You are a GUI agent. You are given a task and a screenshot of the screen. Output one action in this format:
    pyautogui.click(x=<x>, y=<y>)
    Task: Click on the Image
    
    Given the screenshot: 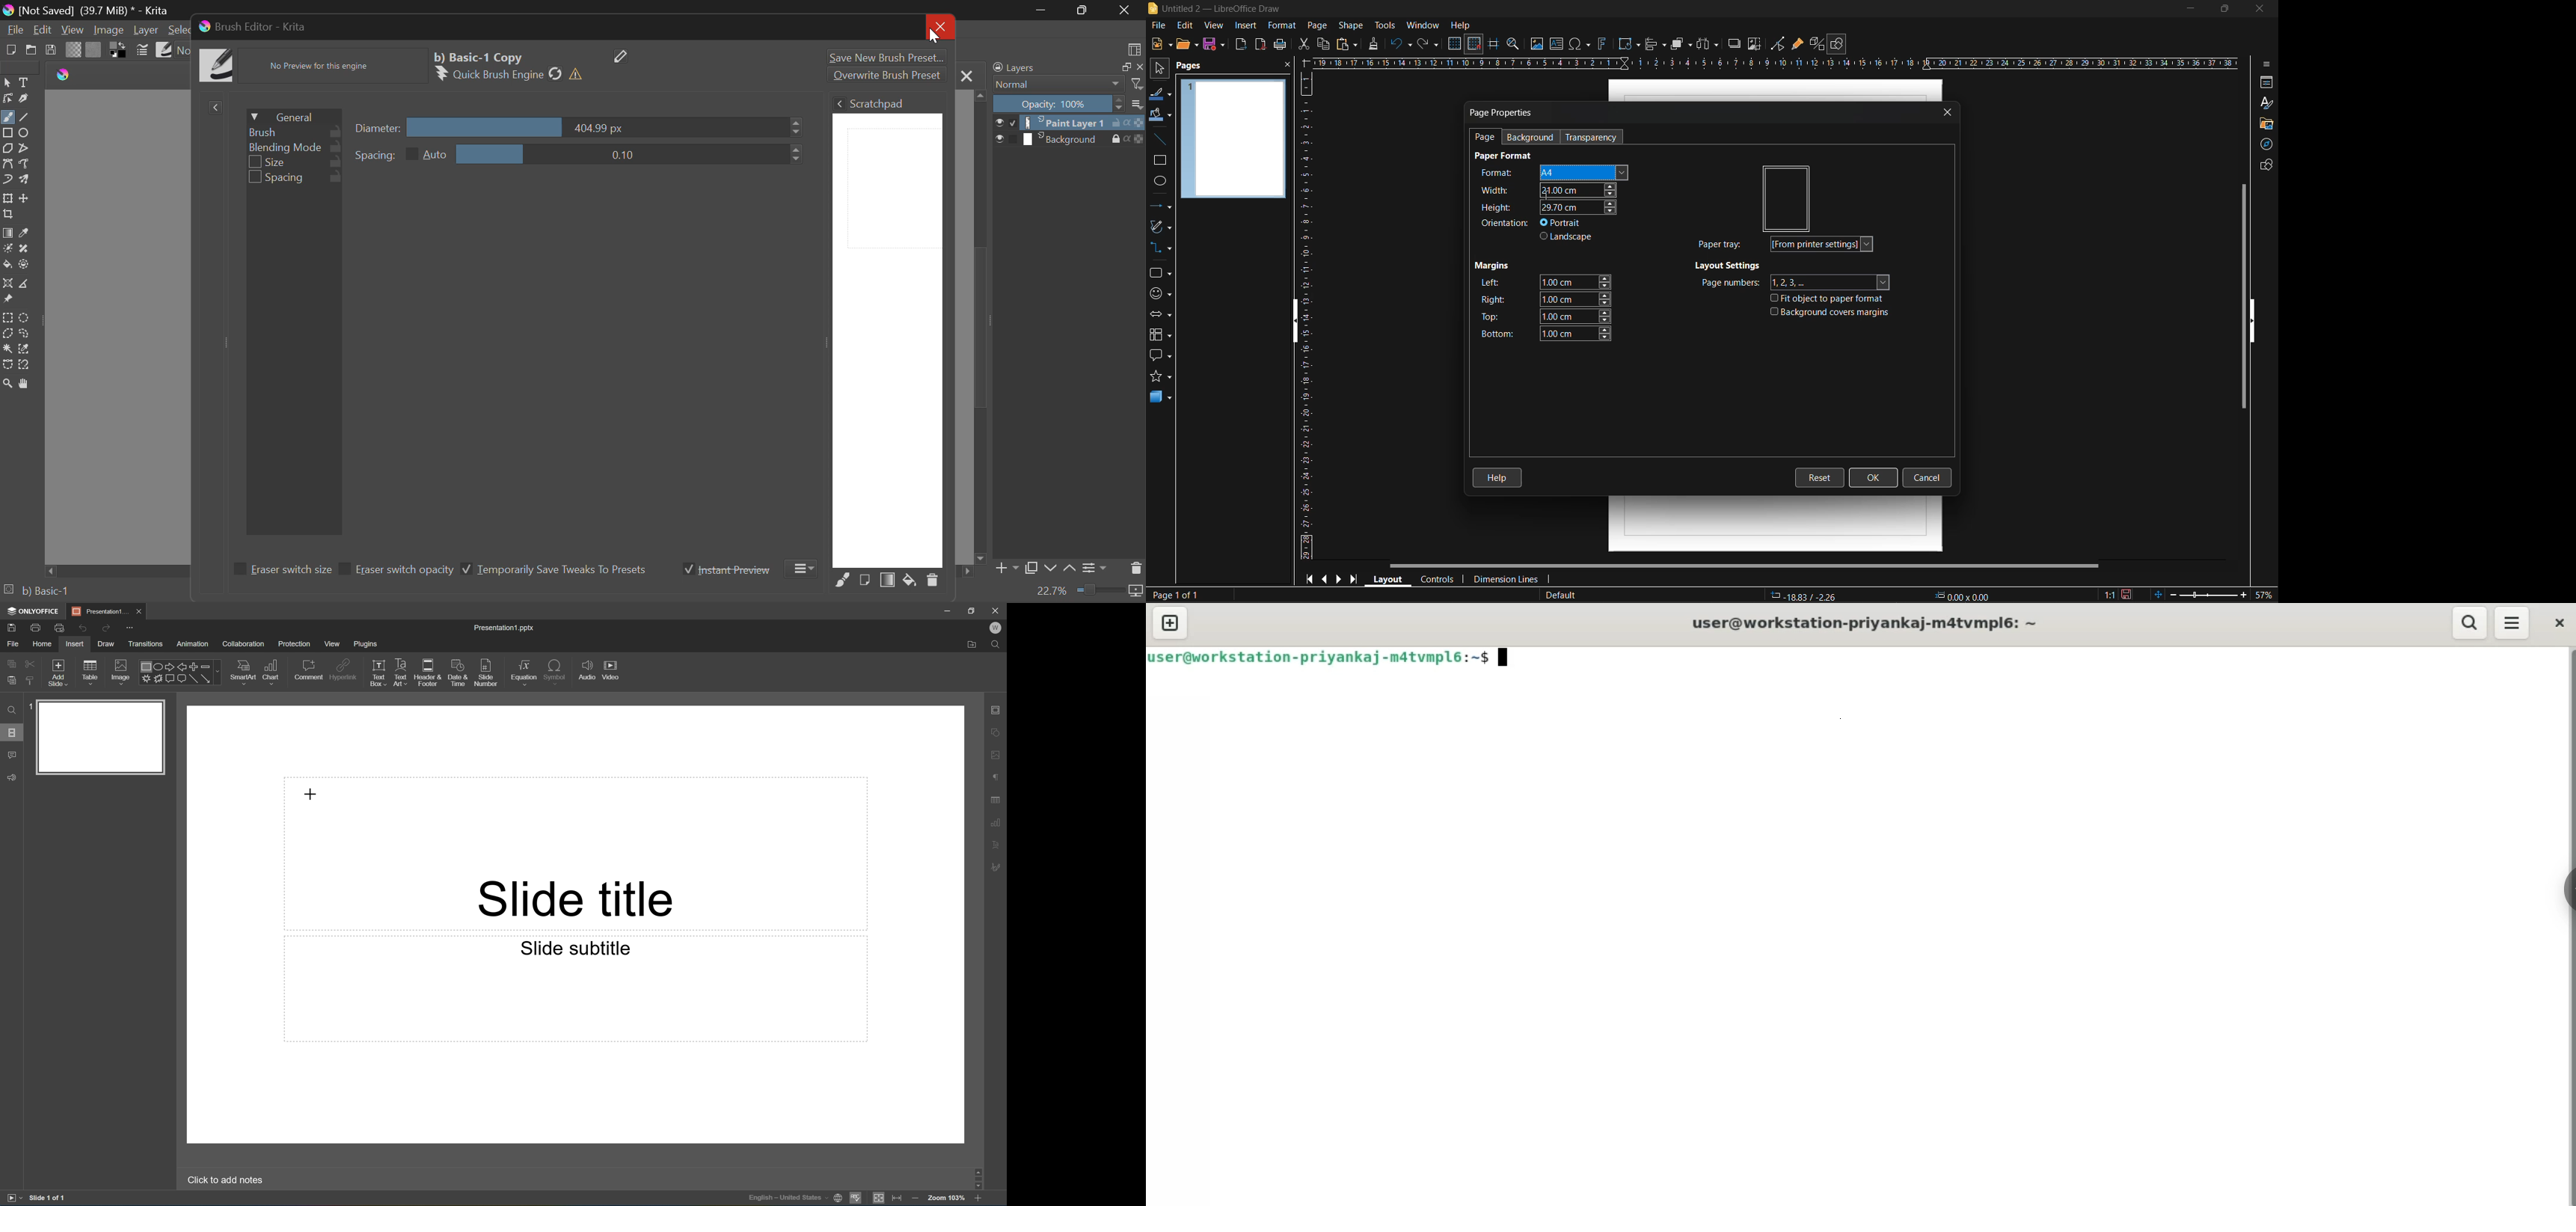 What is the action you would take?
    pyautogui.click(x=121, y=671)
    